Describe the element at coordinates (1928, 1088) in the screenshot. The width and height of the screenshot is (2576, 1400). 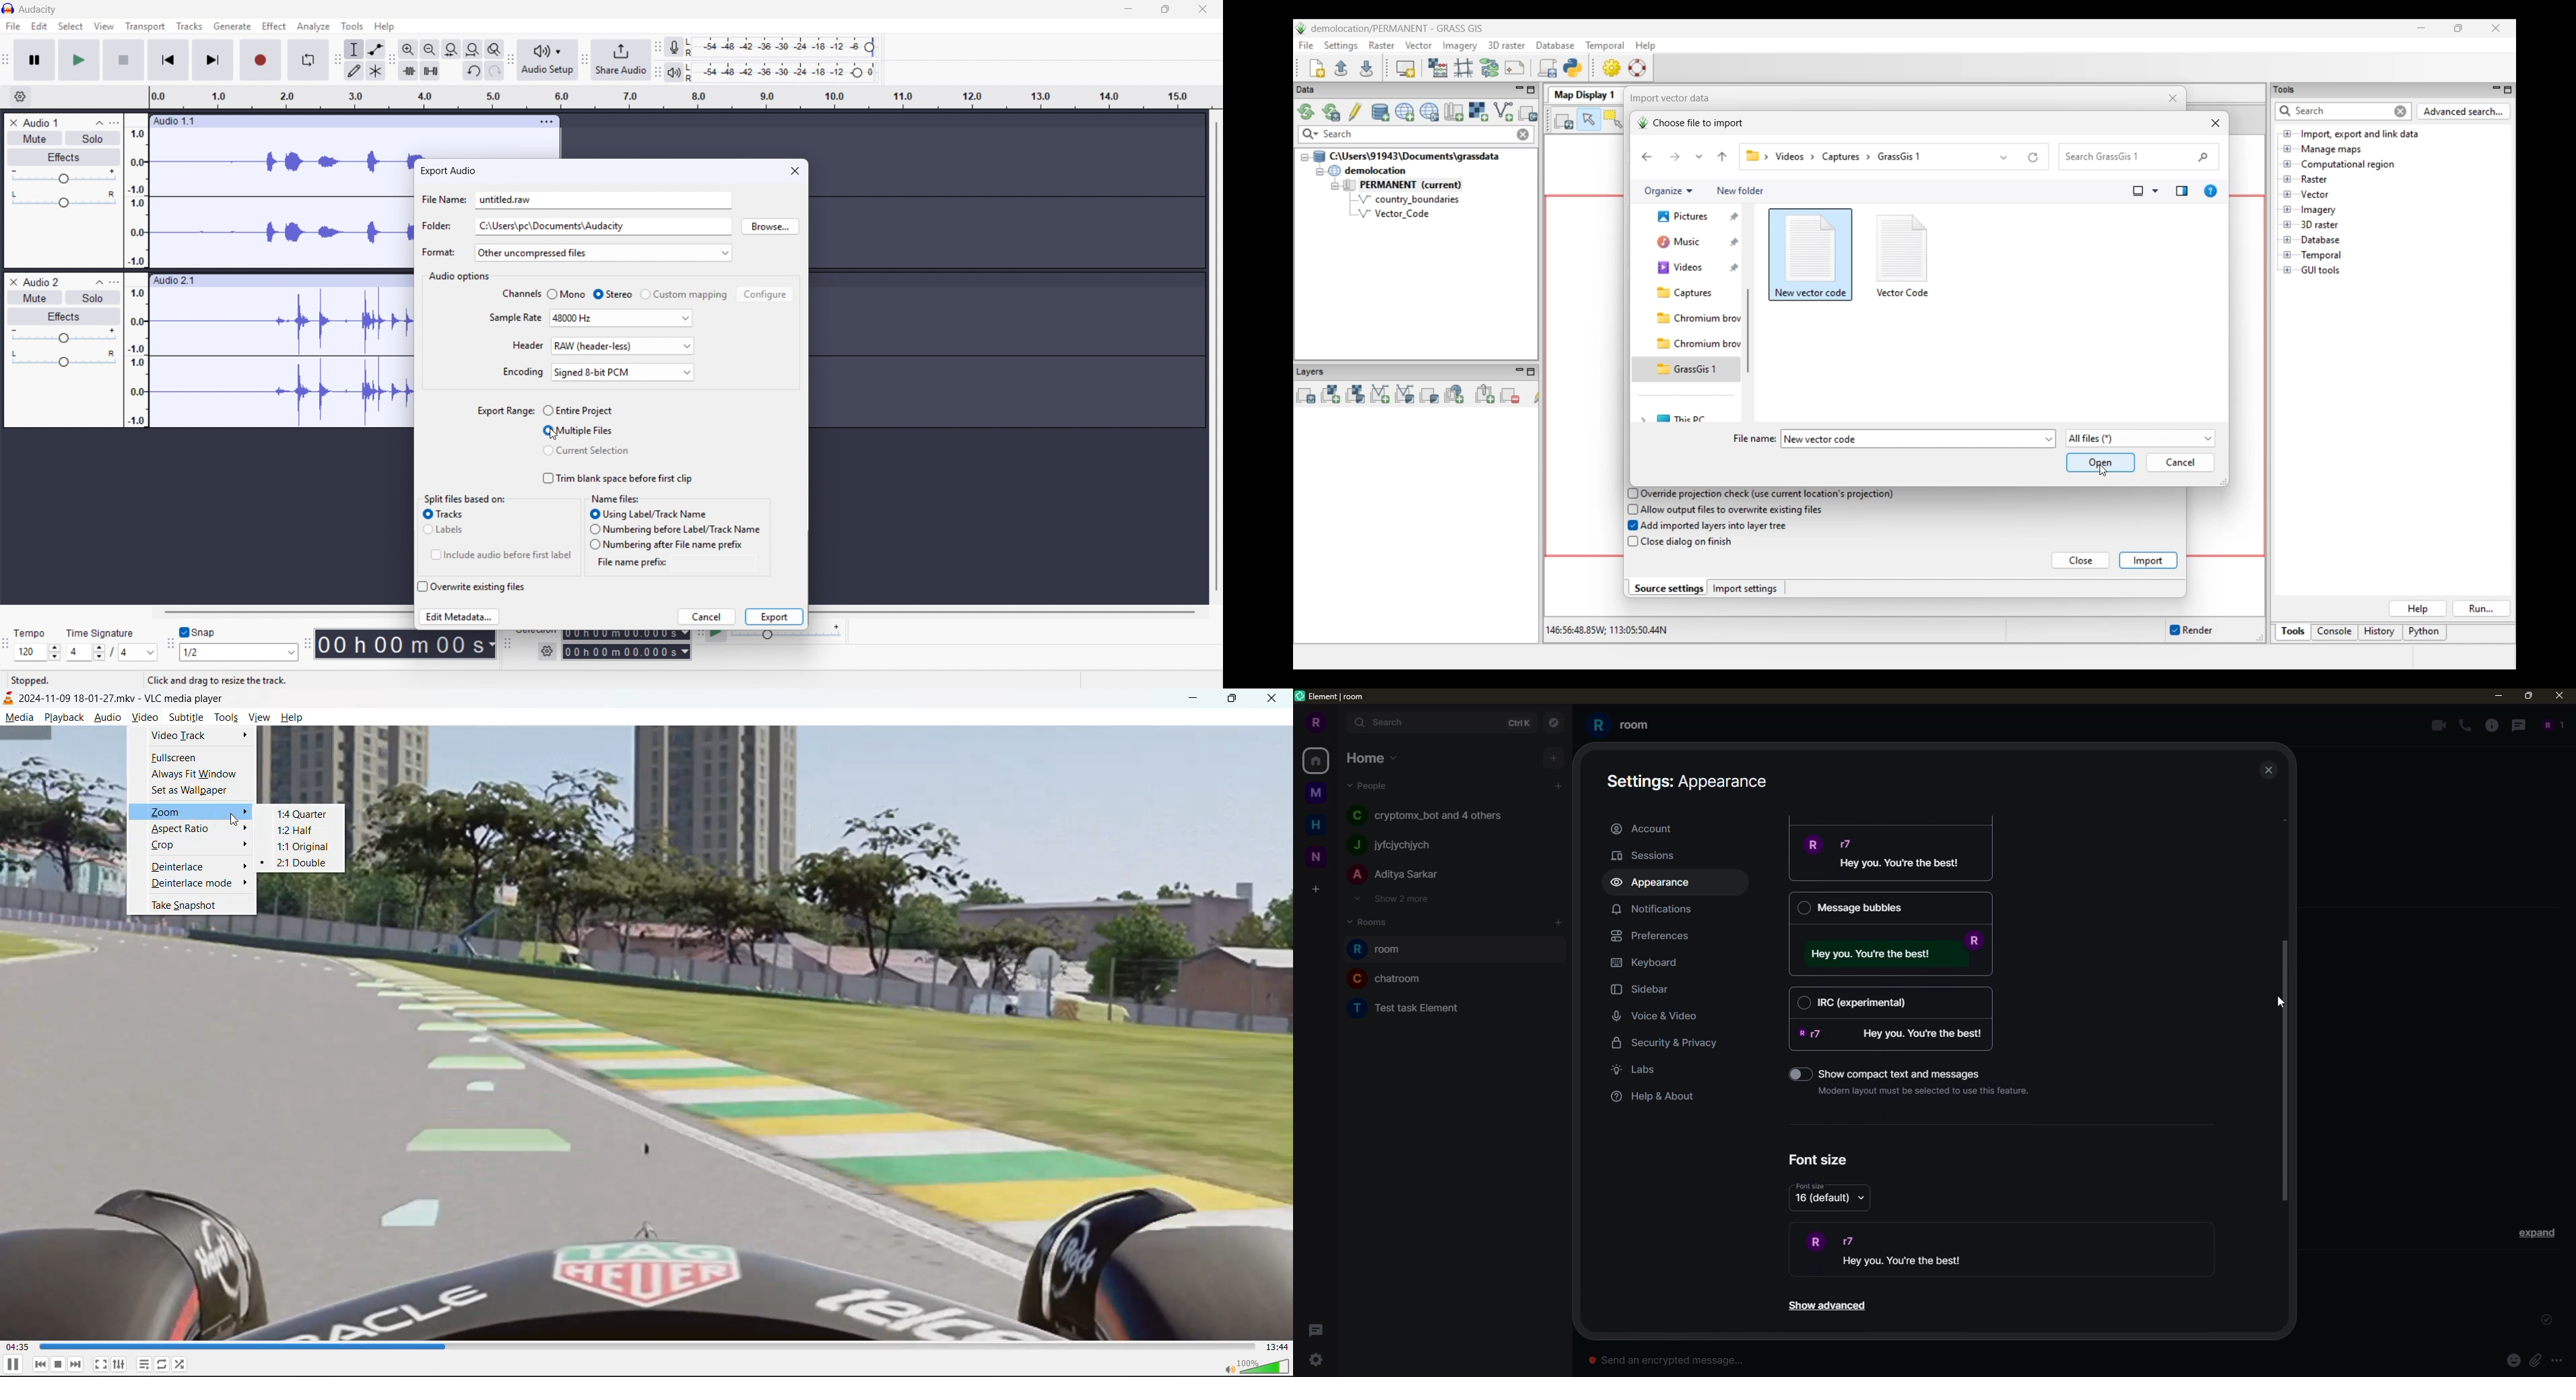
I see `Modern layout must be selected to use this feature.` at that location.